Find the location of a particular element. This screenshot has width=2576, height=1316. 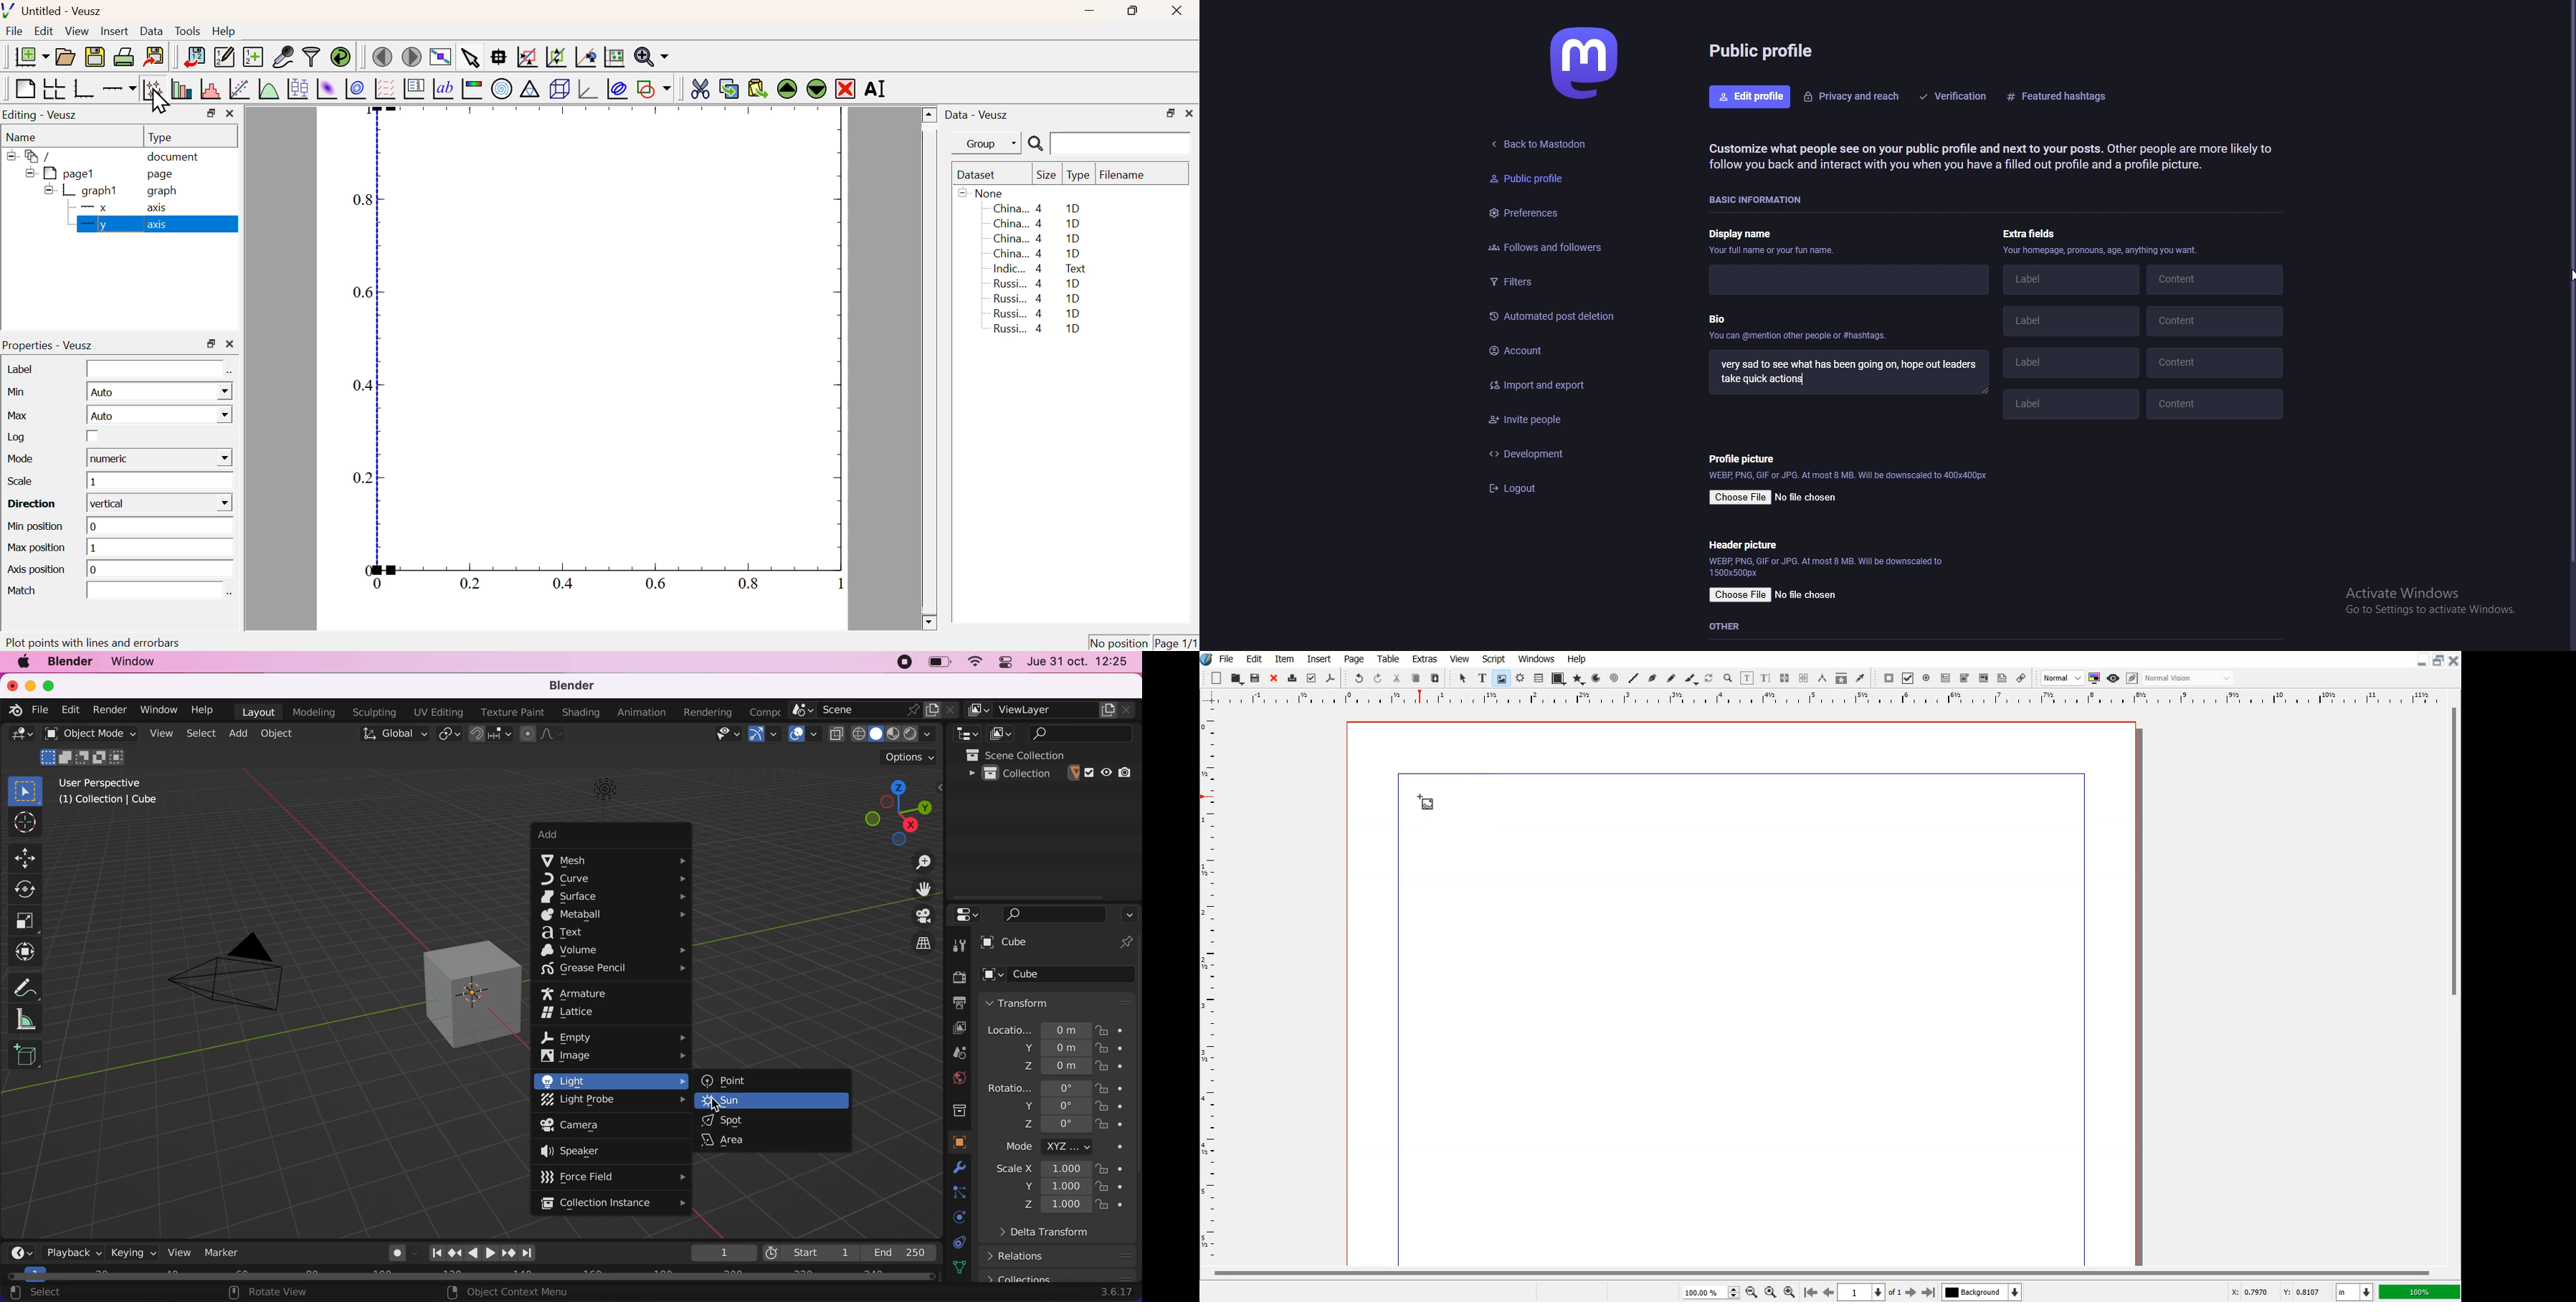

gizmos is located at coordinates (764, 734).